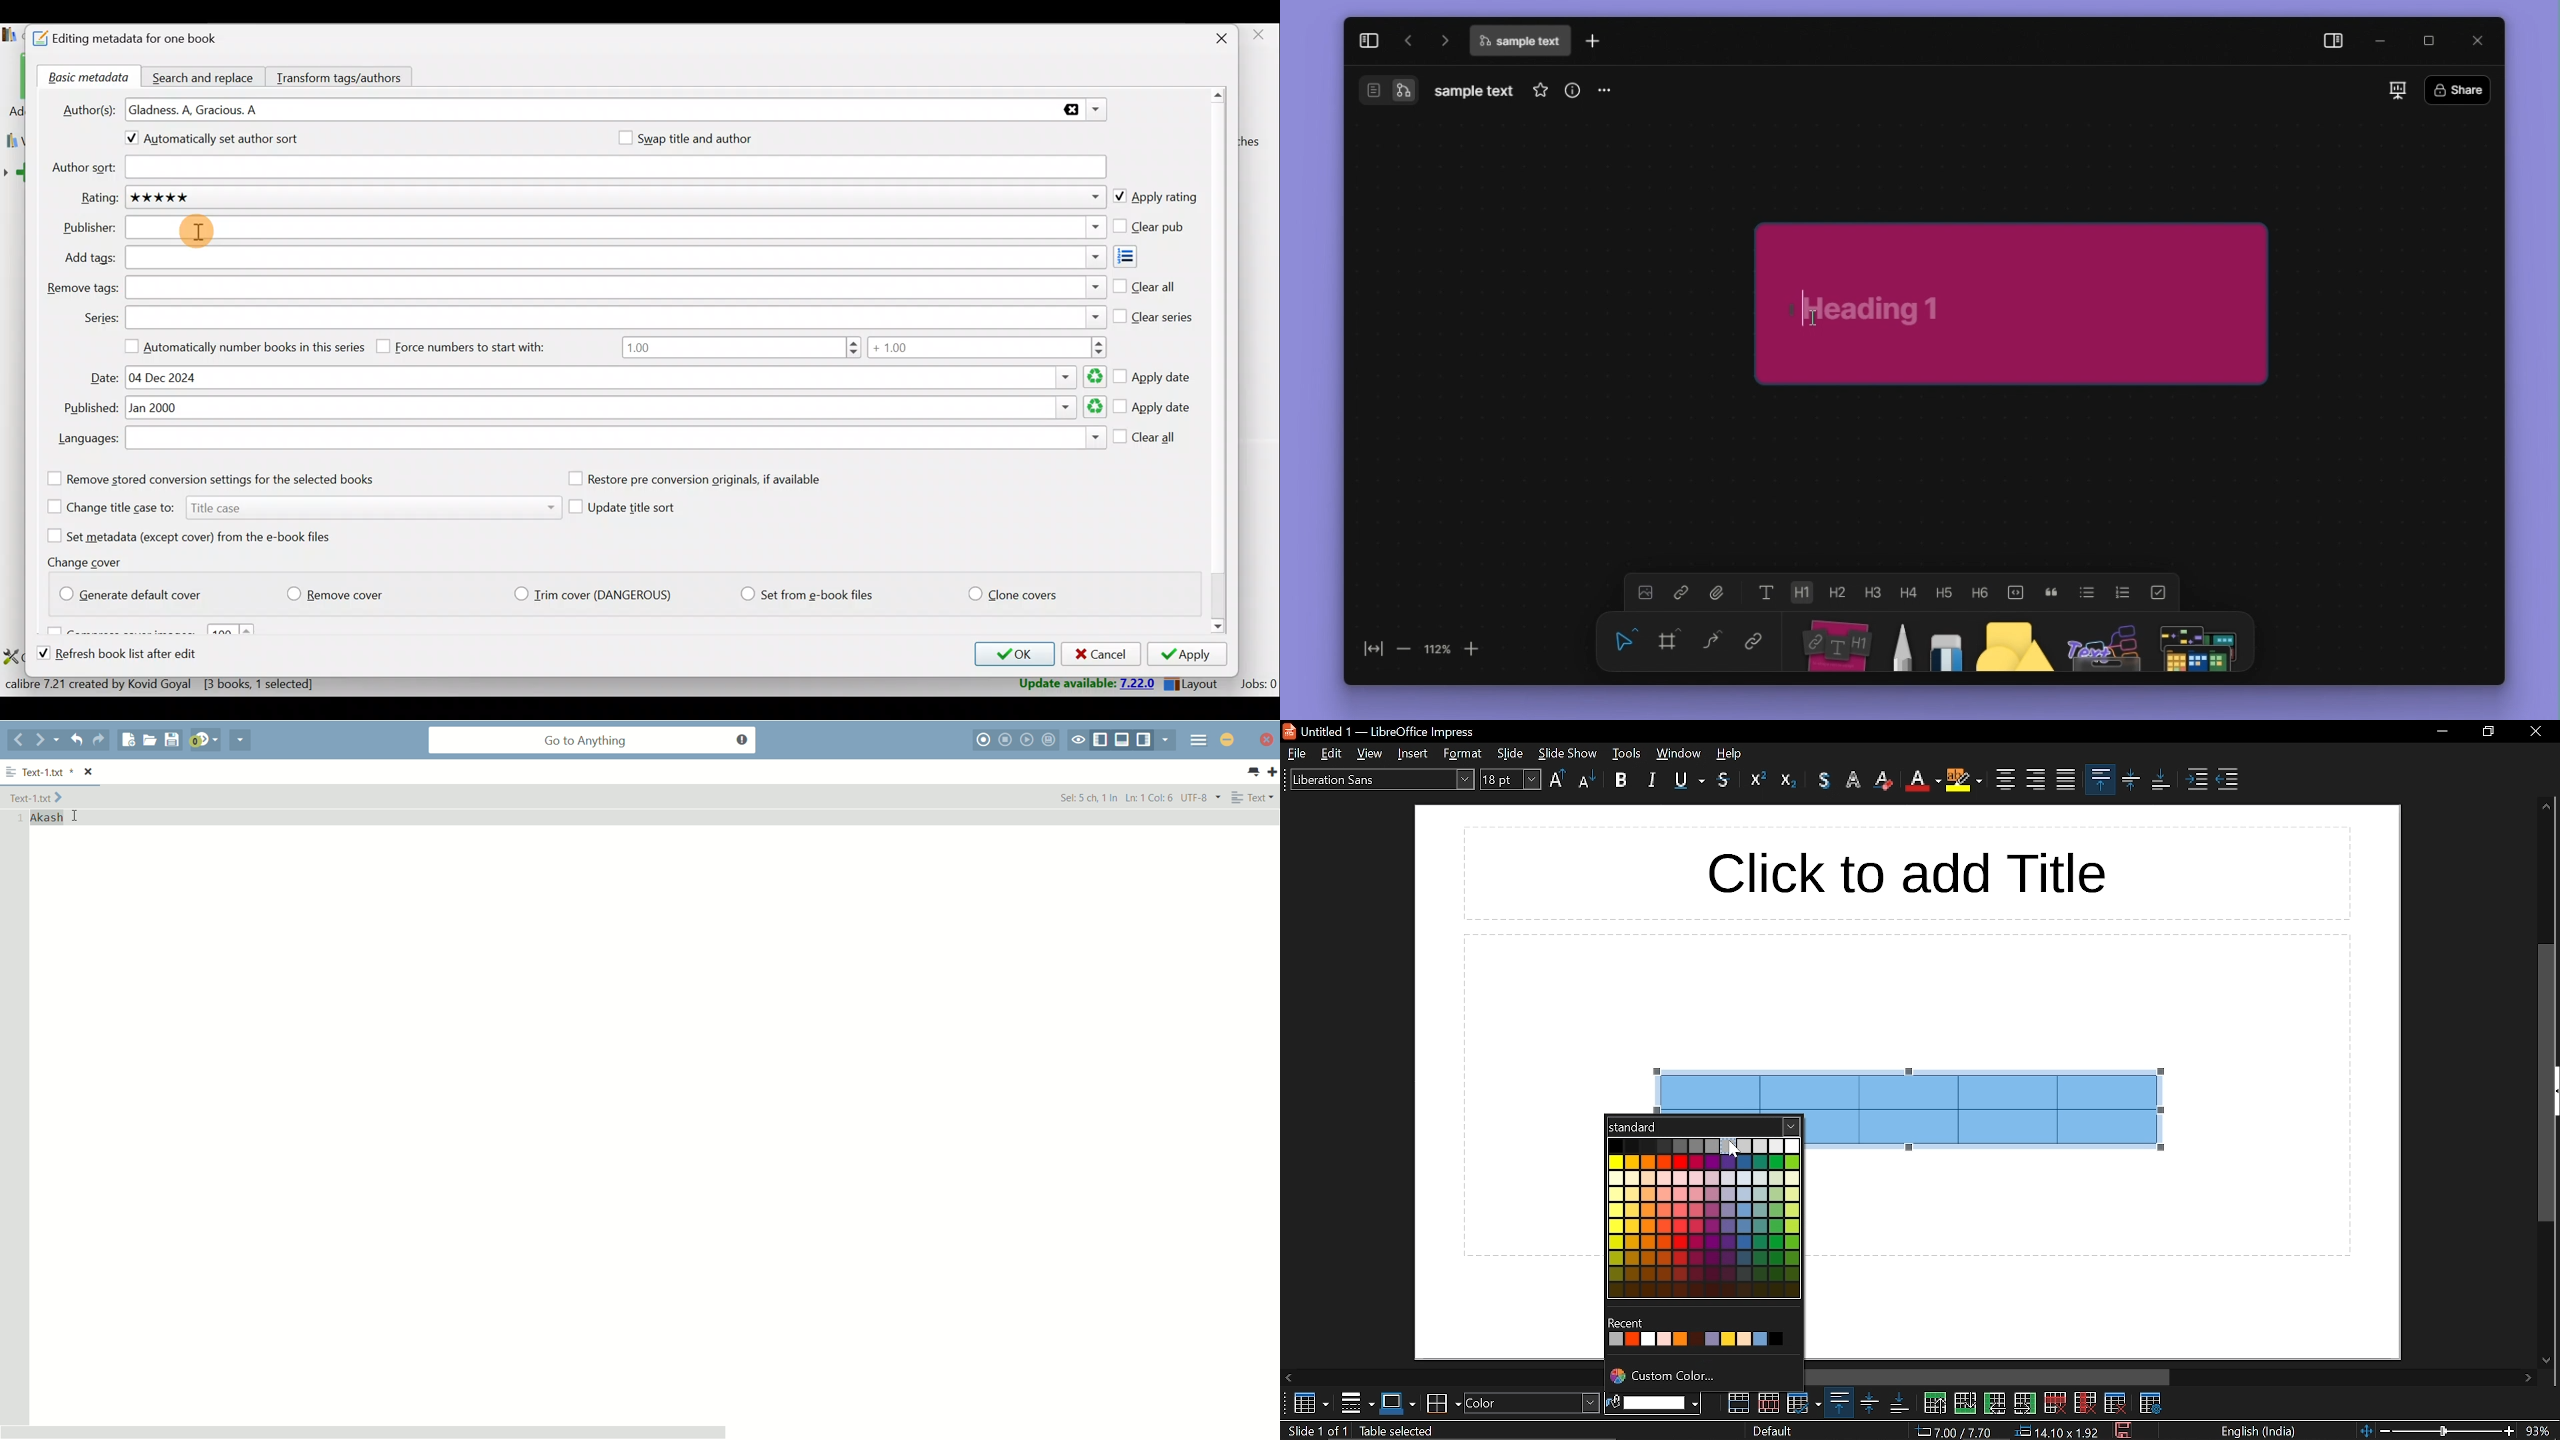  I want to click on Published, so click(617, 409).